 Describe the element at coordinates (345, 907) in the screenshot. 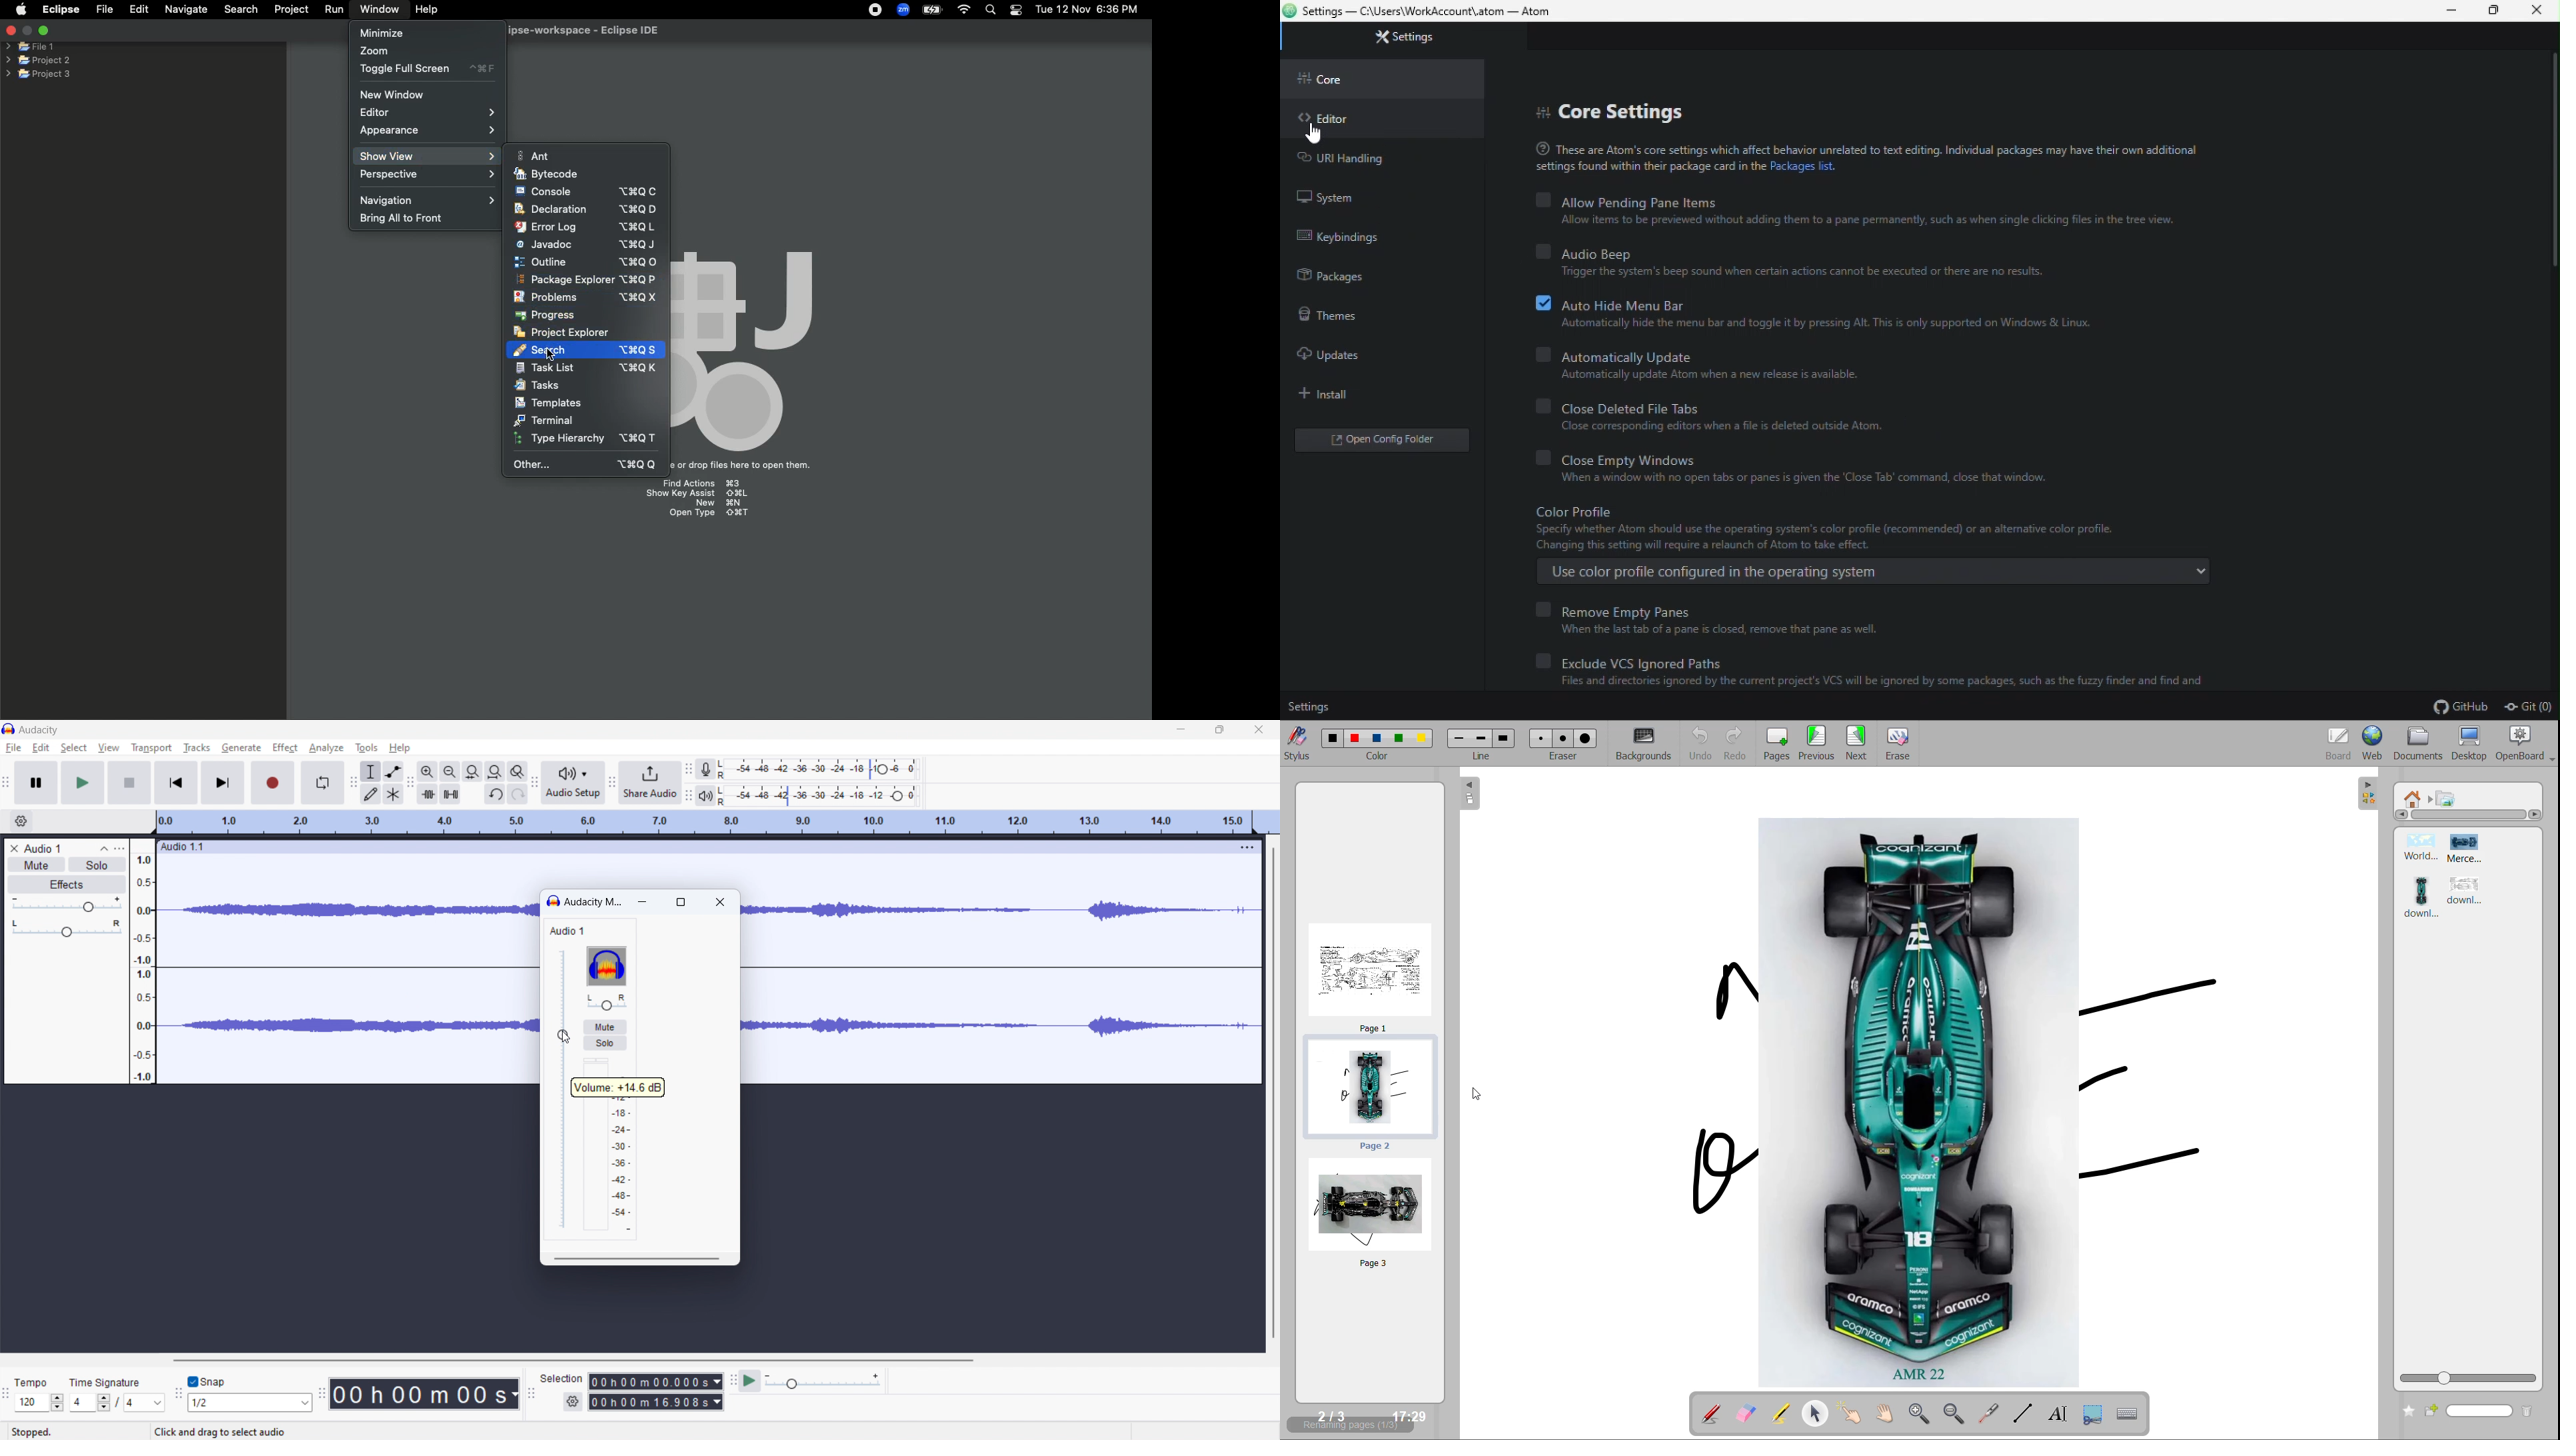

I see `waveform` at that location.